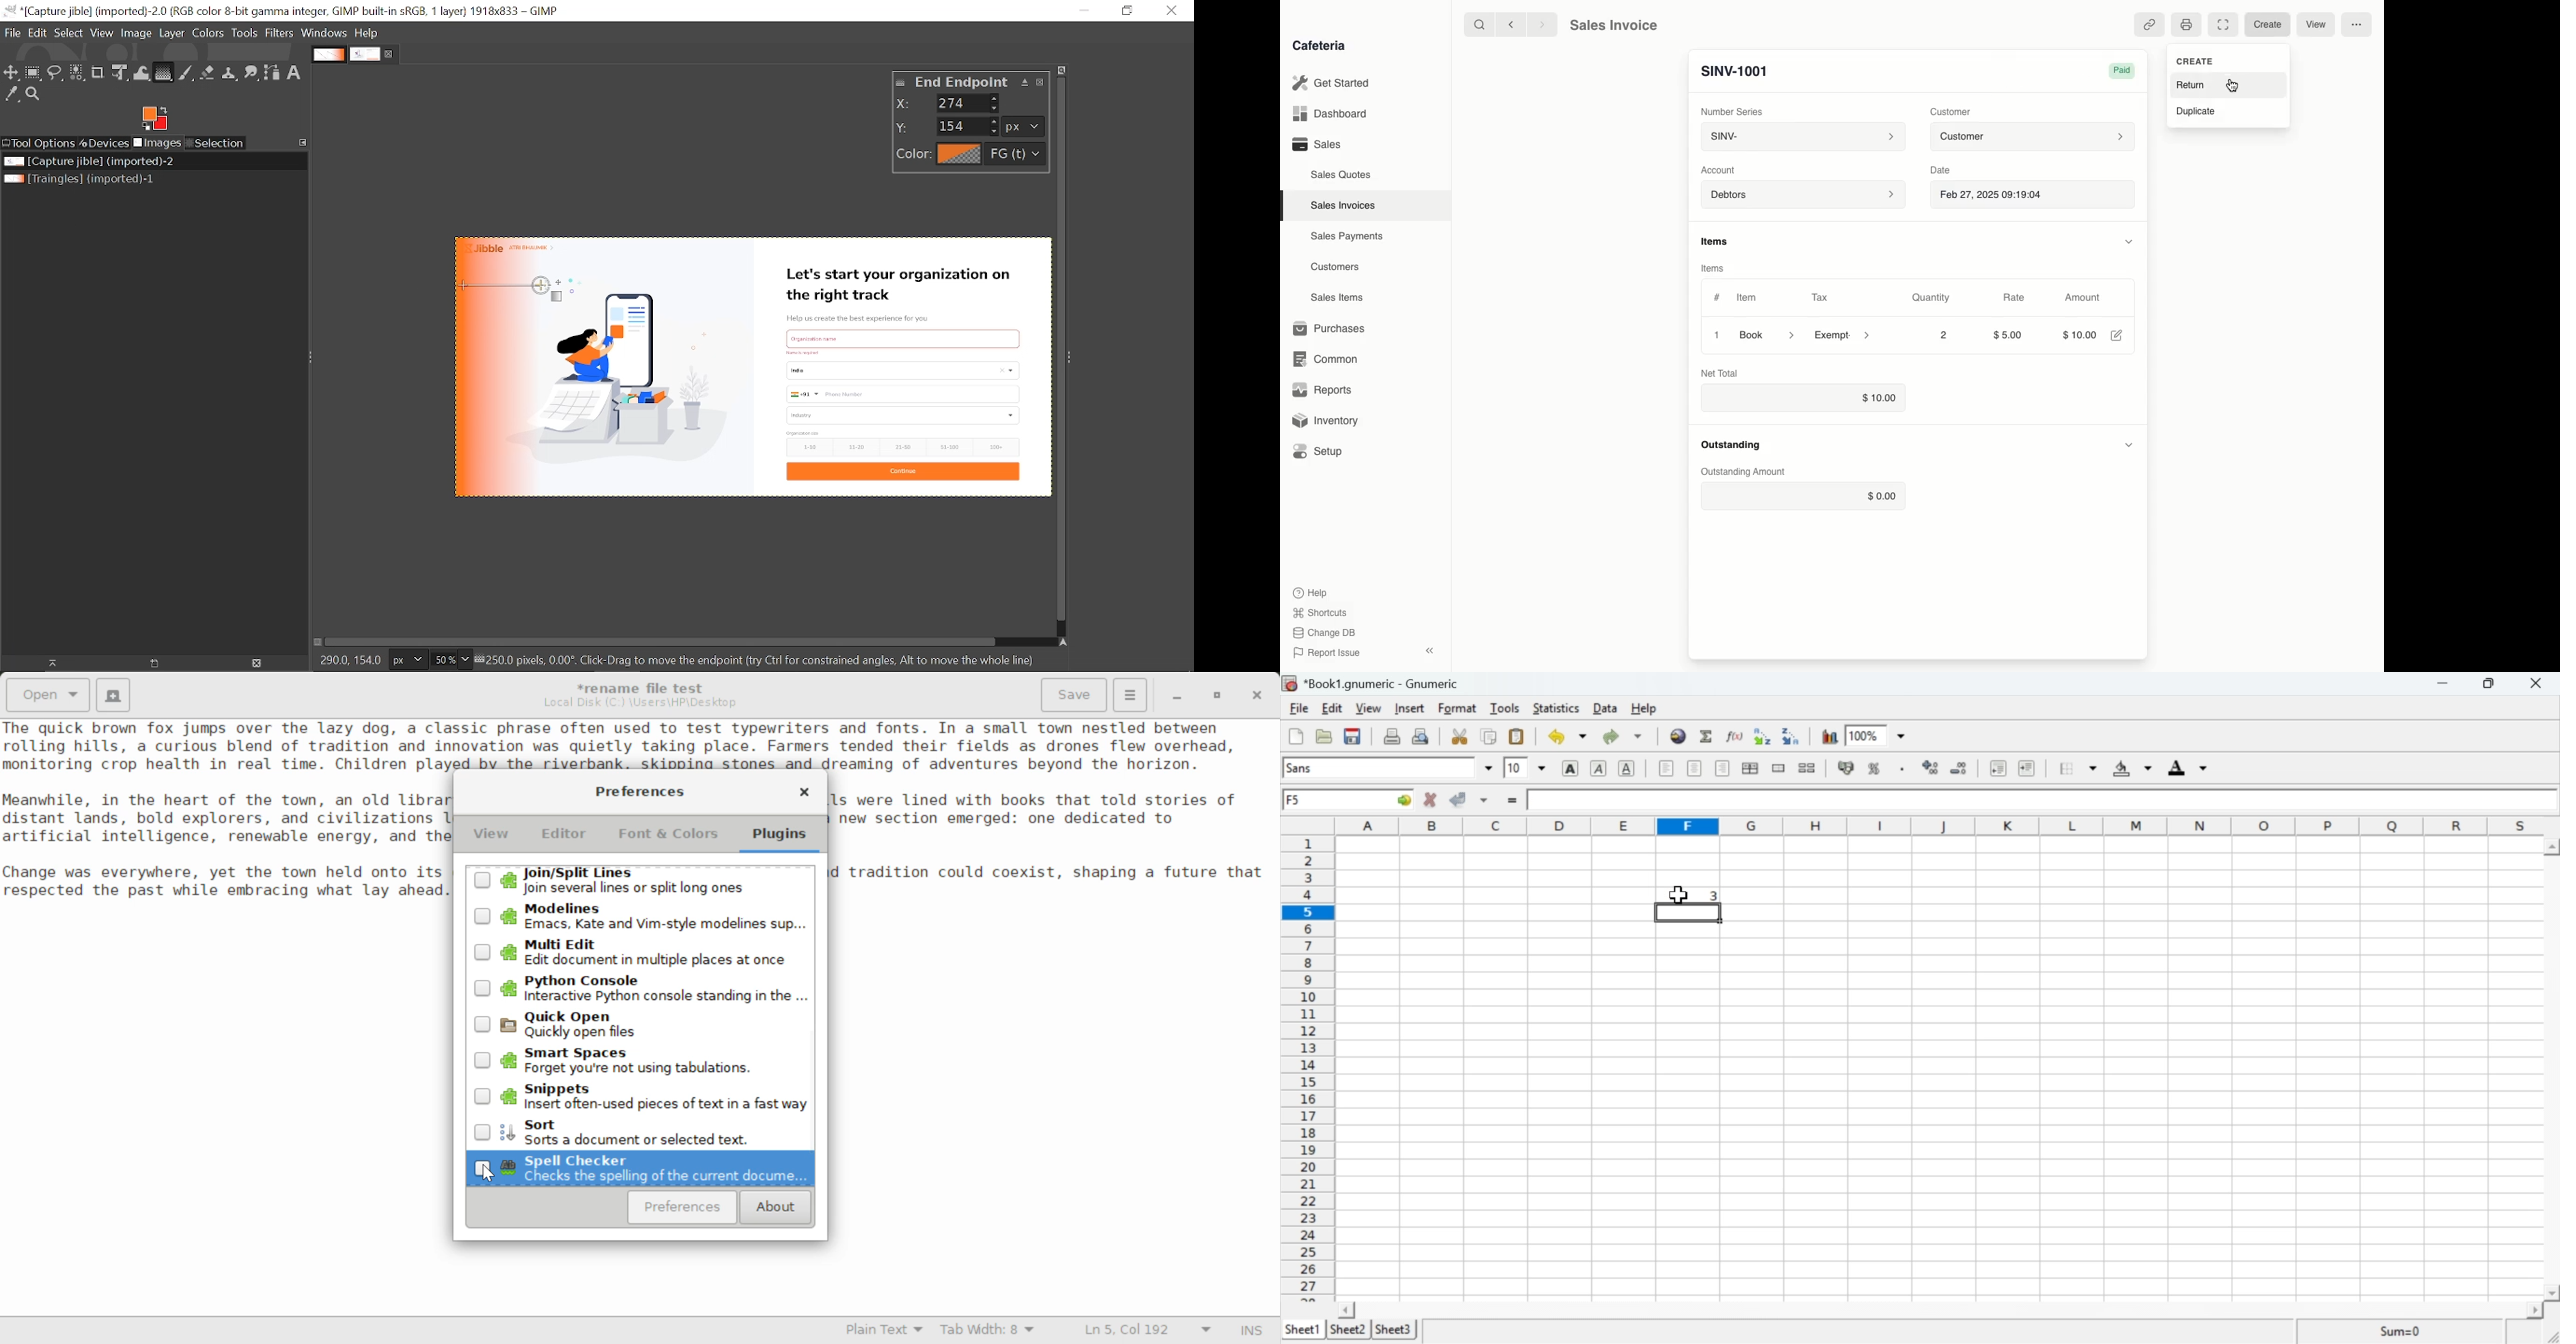 The height and width of the screenshot is (1344, 2576). What do you see at coordinates (1997, 767) in the screenshot?
I see `Decrease indent` at bounding box center [1997, 767].